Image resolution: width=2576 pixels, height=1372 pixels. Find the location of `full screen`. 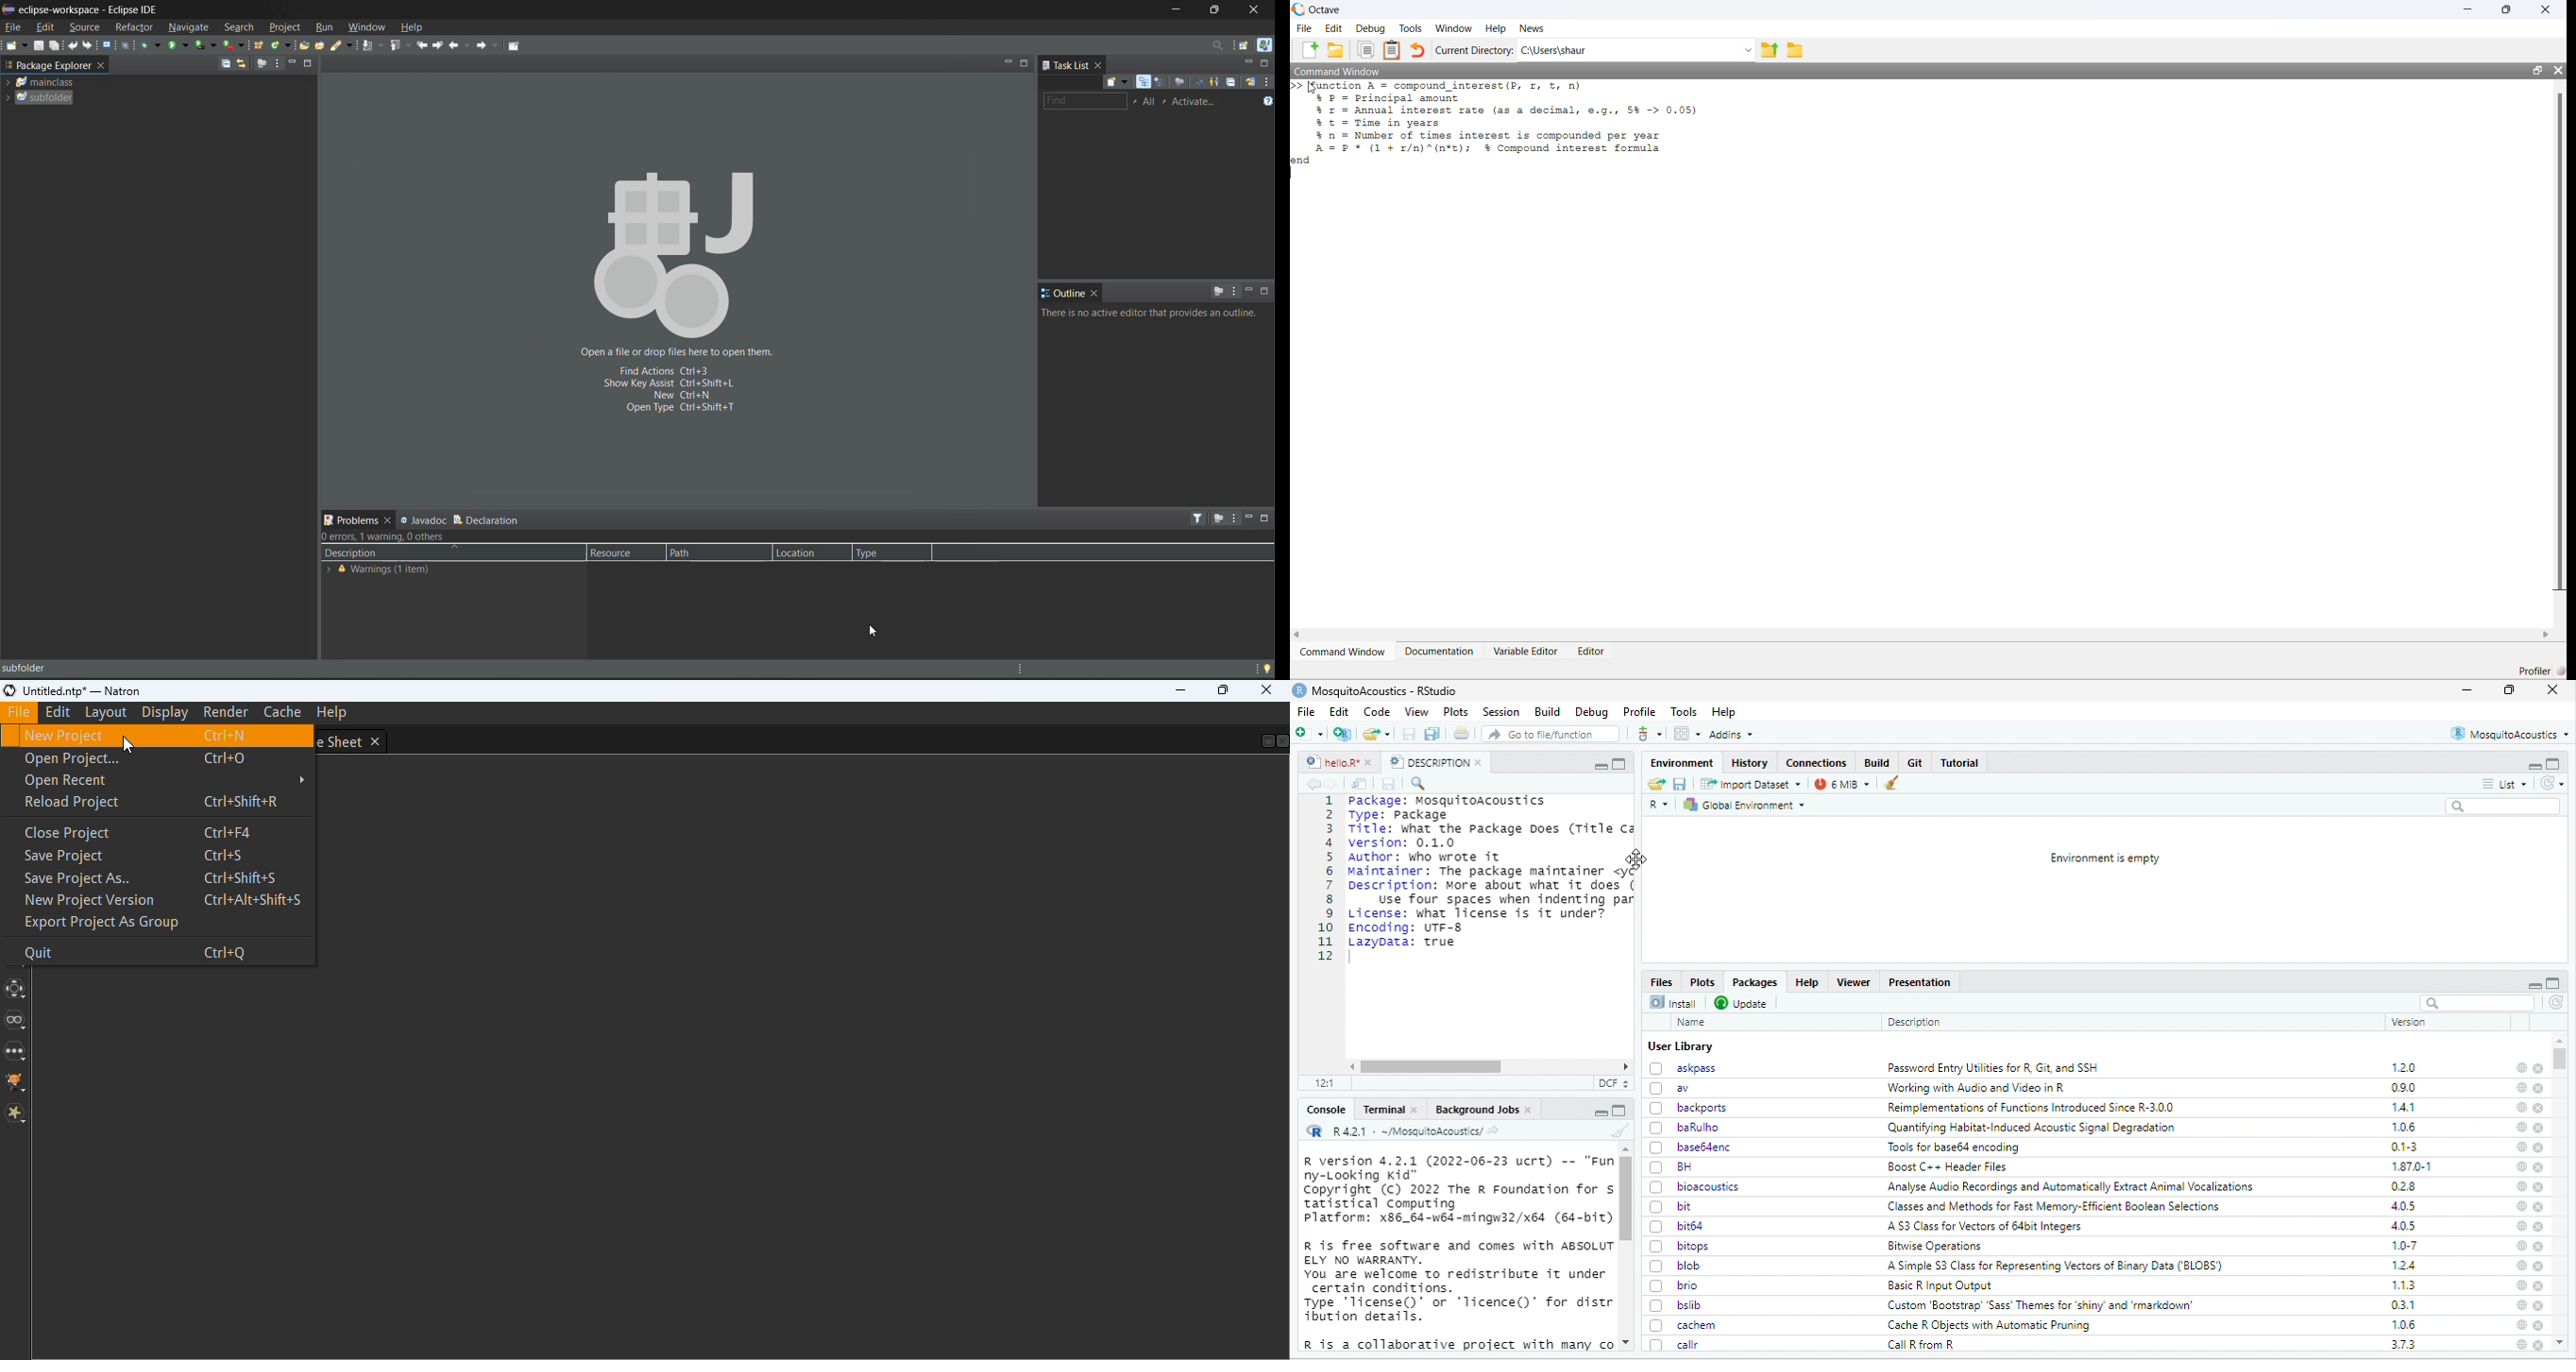

full screen is located at coordinates (1619, 764).